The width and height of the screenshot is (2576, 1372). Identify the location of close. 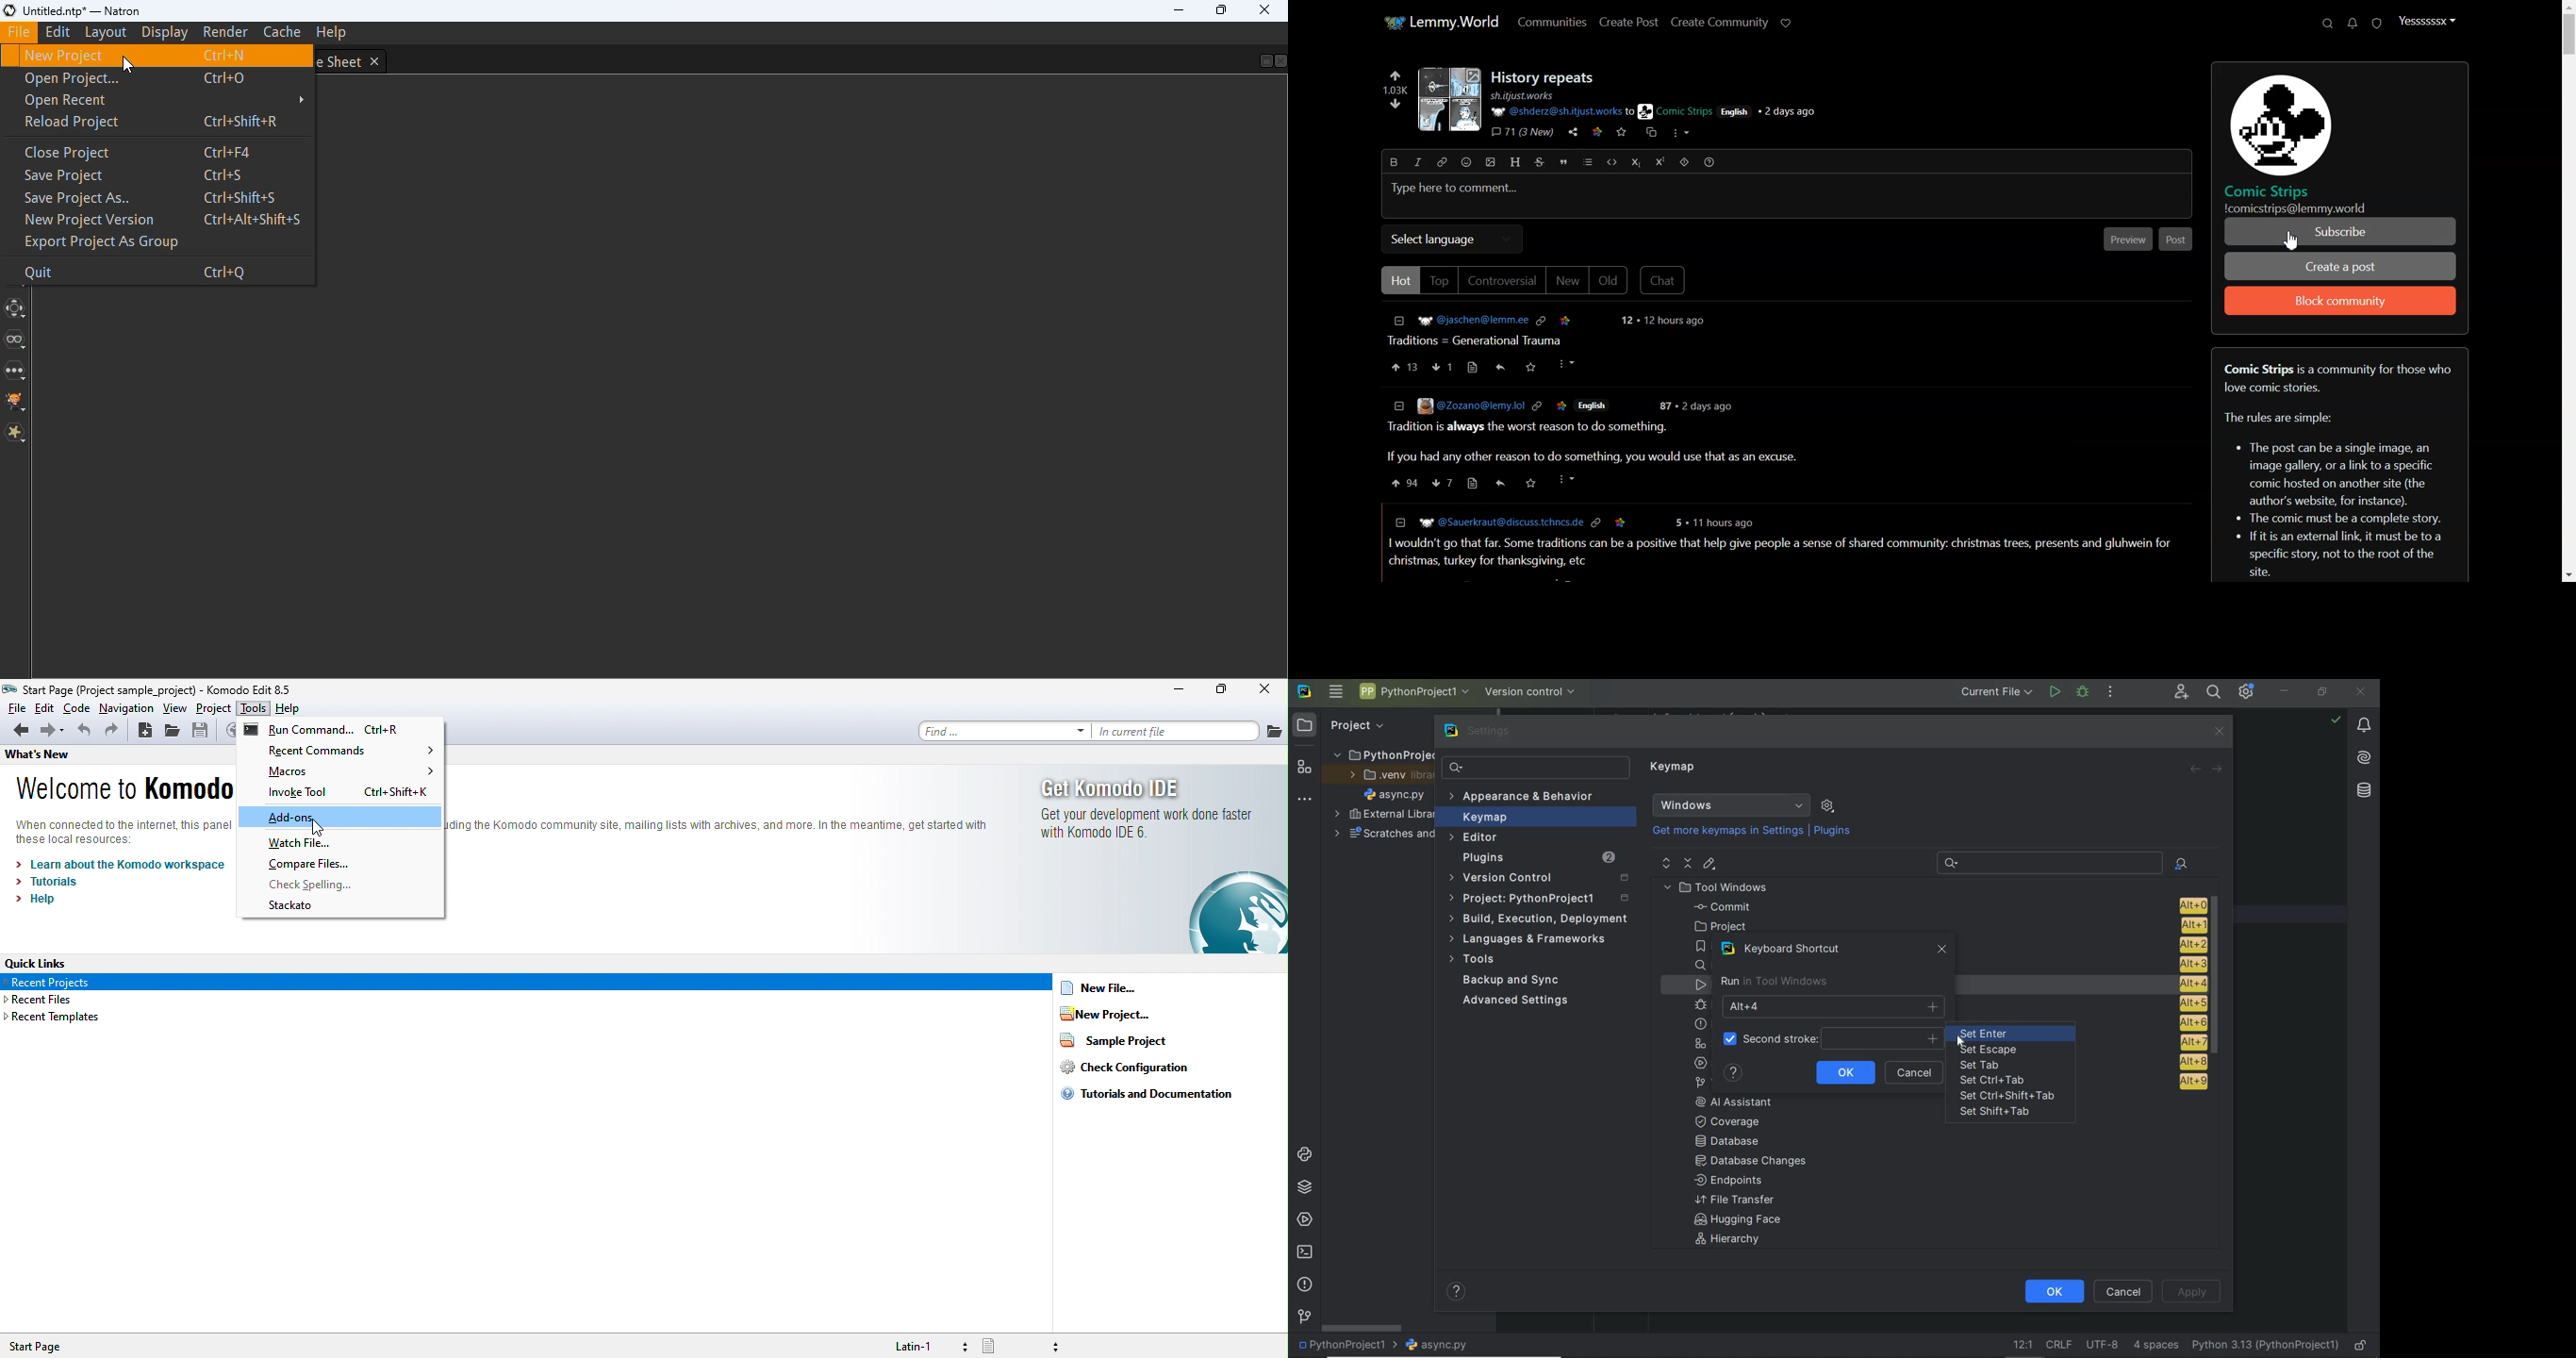
(2362, 691).